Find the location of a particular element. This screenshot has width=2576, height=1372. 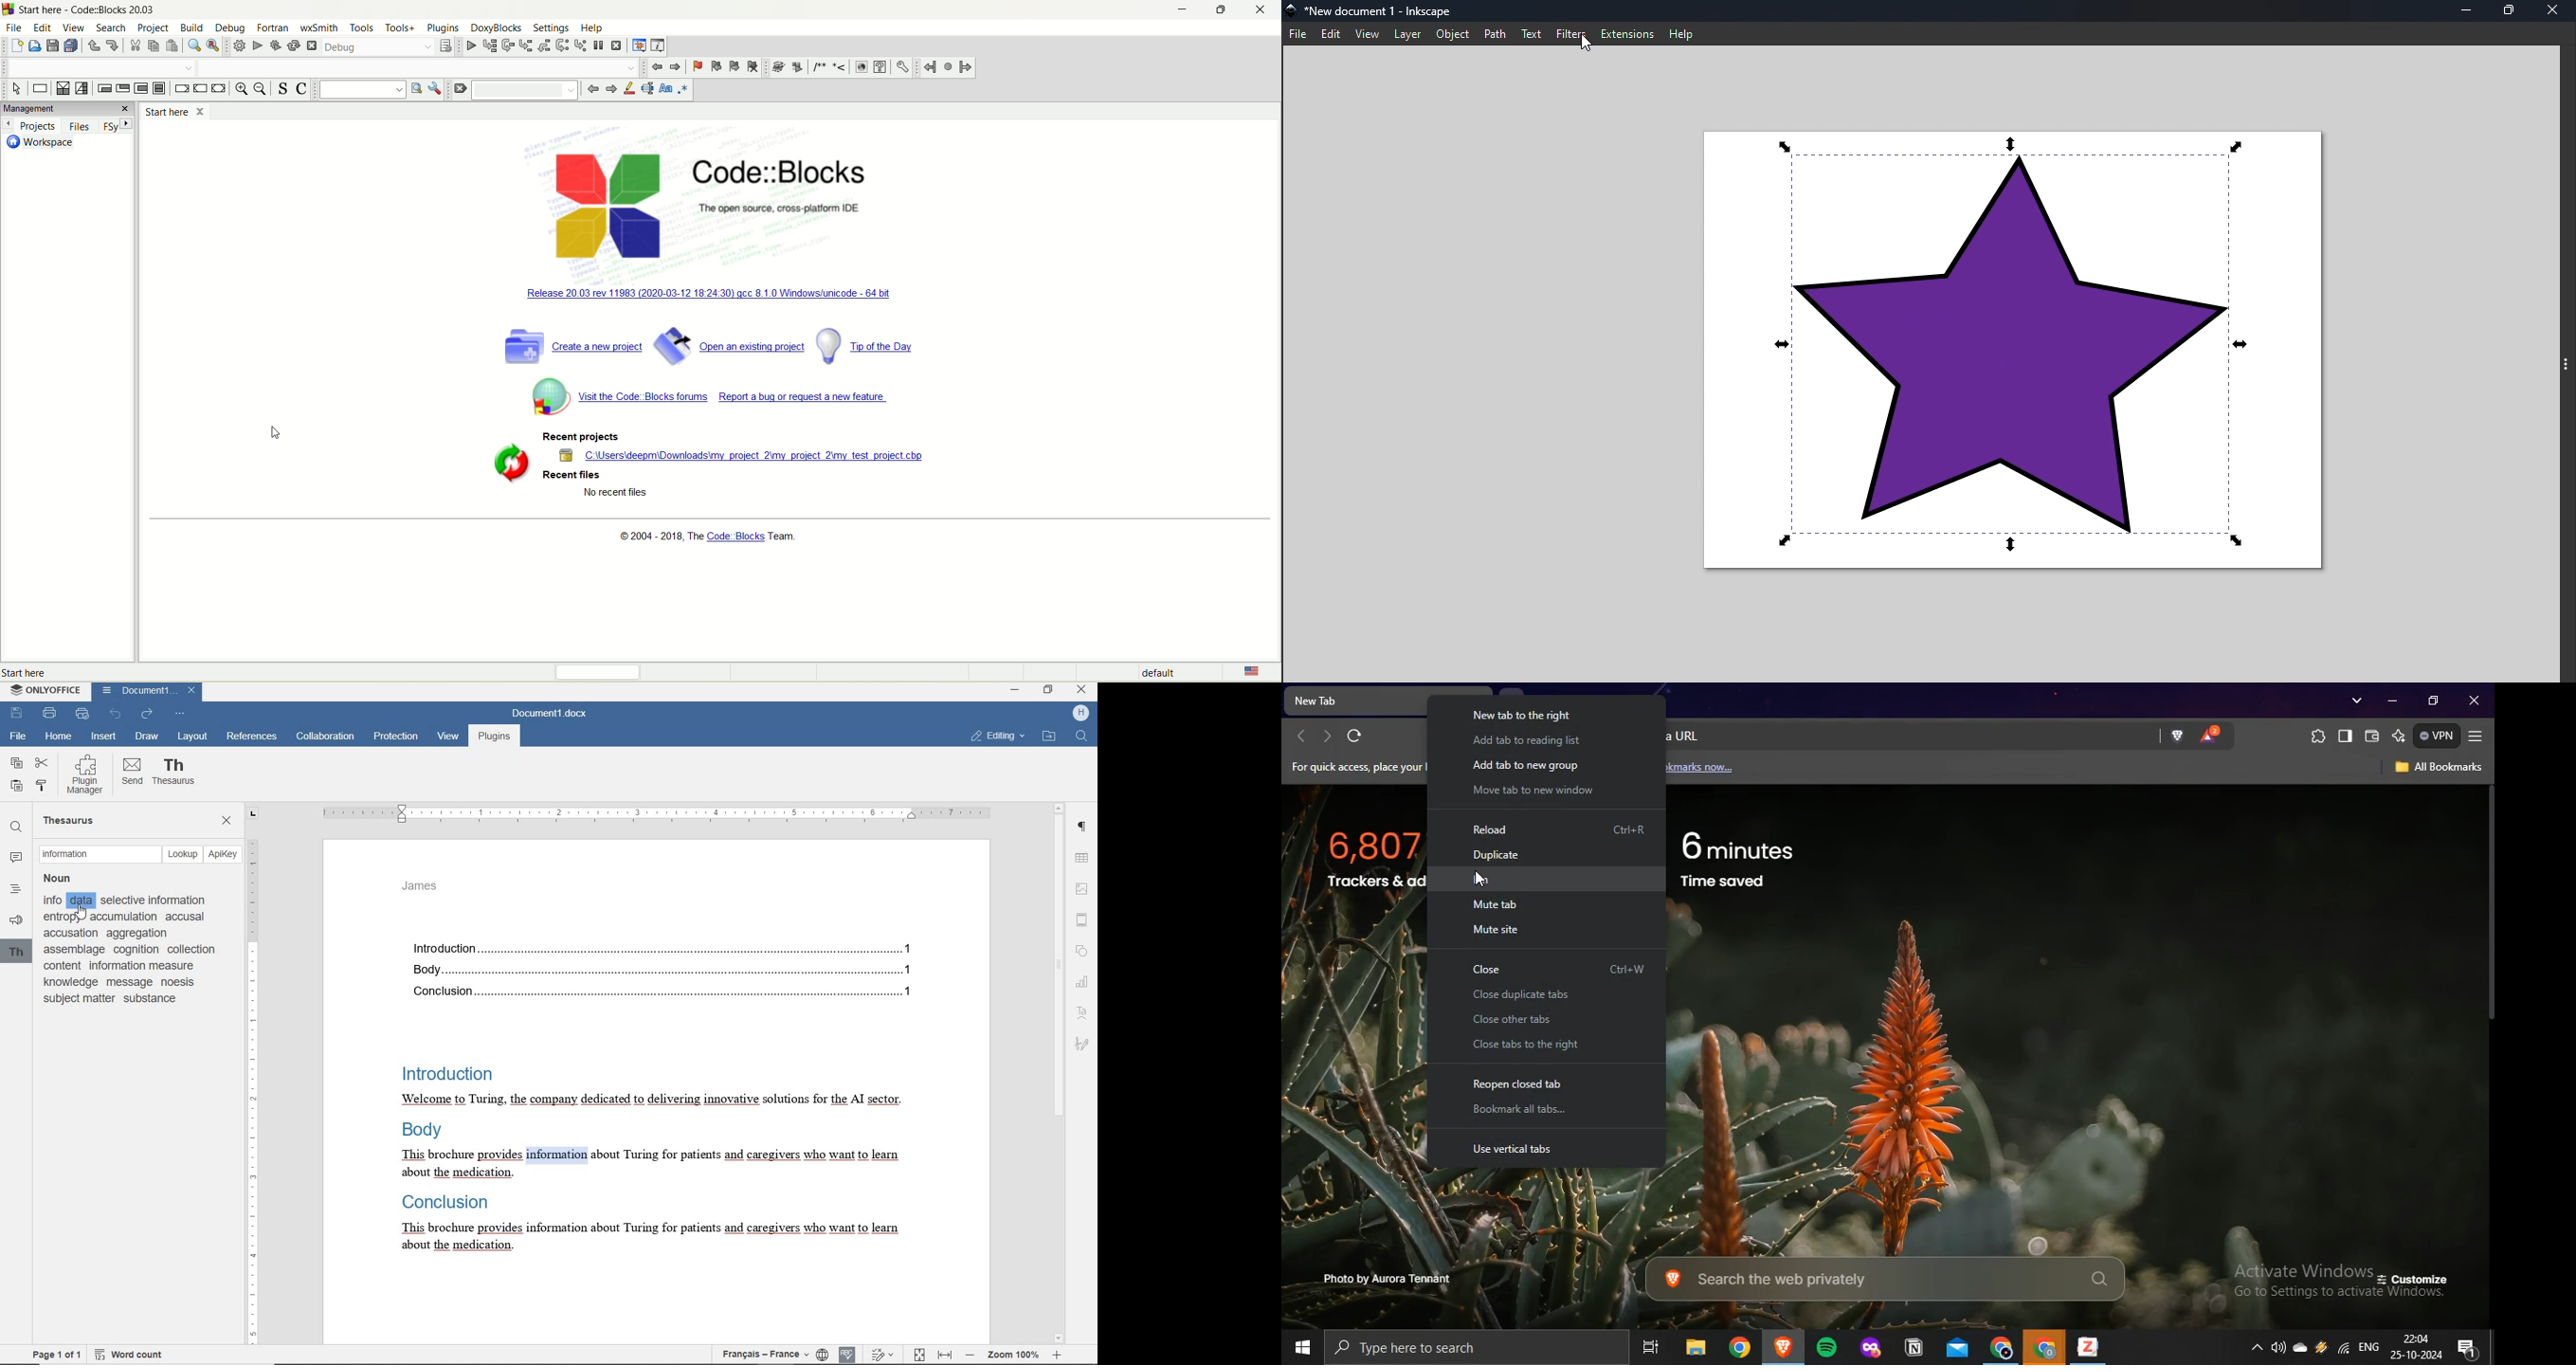

minimize is located at coordinates (2396, 699).